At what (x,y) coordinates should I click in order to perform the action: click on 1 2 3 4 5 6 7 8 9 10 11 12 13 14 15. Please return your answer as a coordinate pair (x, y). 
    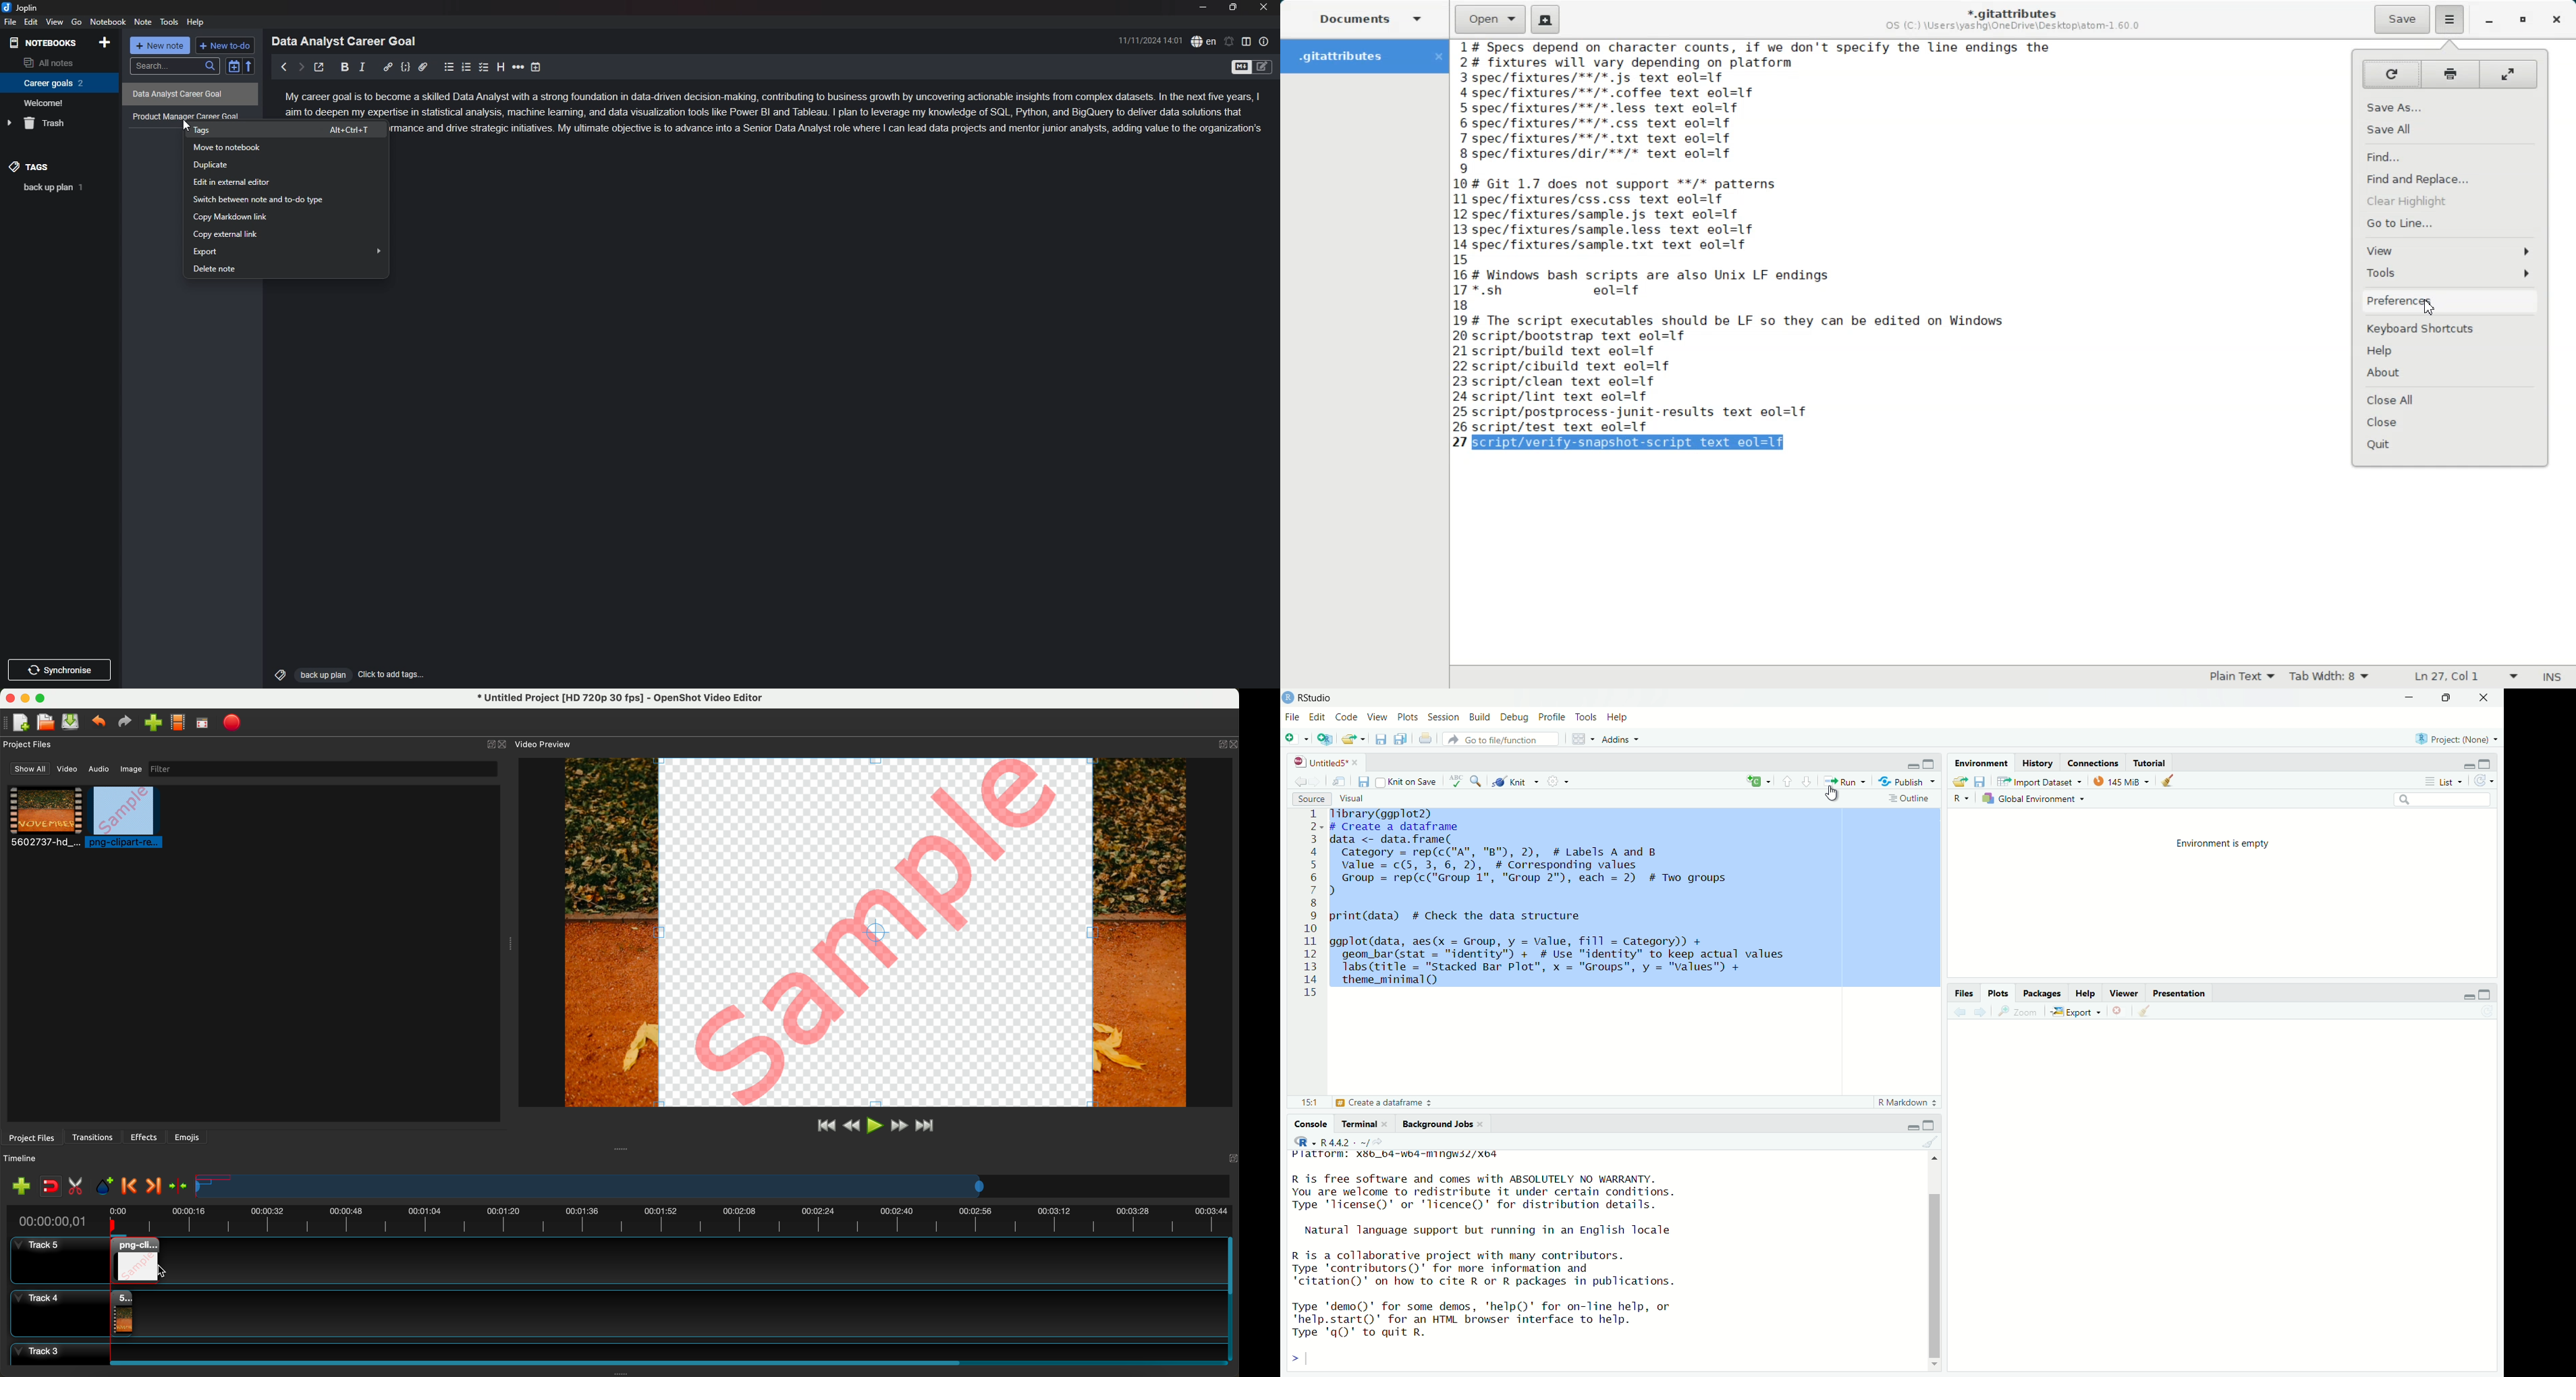
    Looking at the image, I should click on (1311, 905).